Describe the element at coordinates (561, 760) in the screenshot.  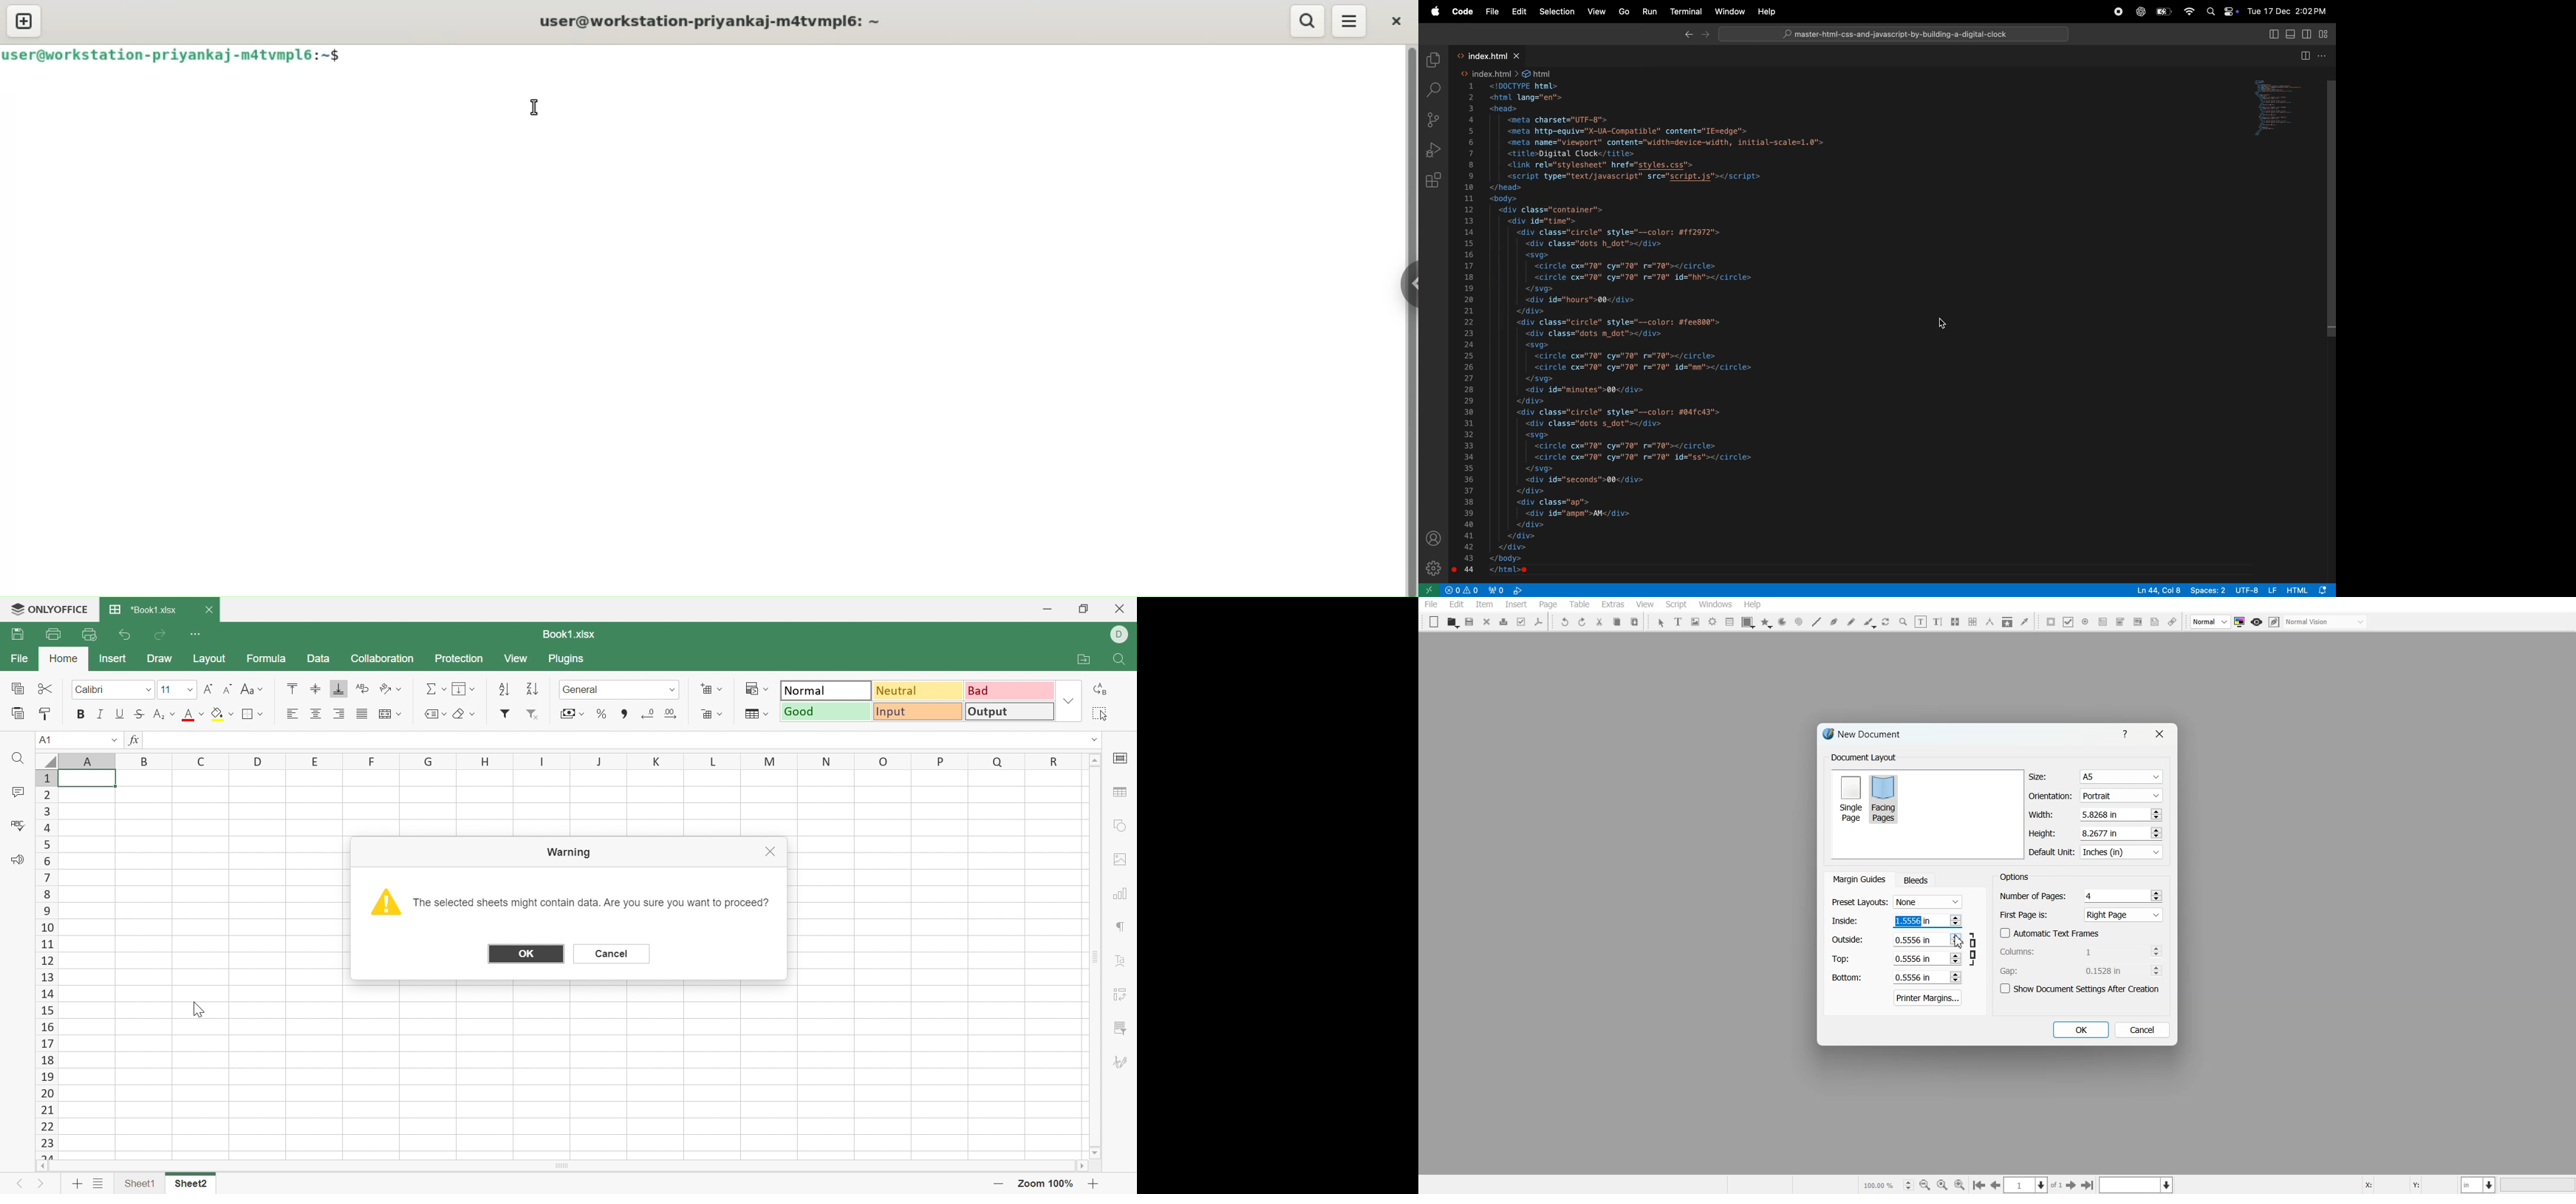
I see `Column letters` at that location.